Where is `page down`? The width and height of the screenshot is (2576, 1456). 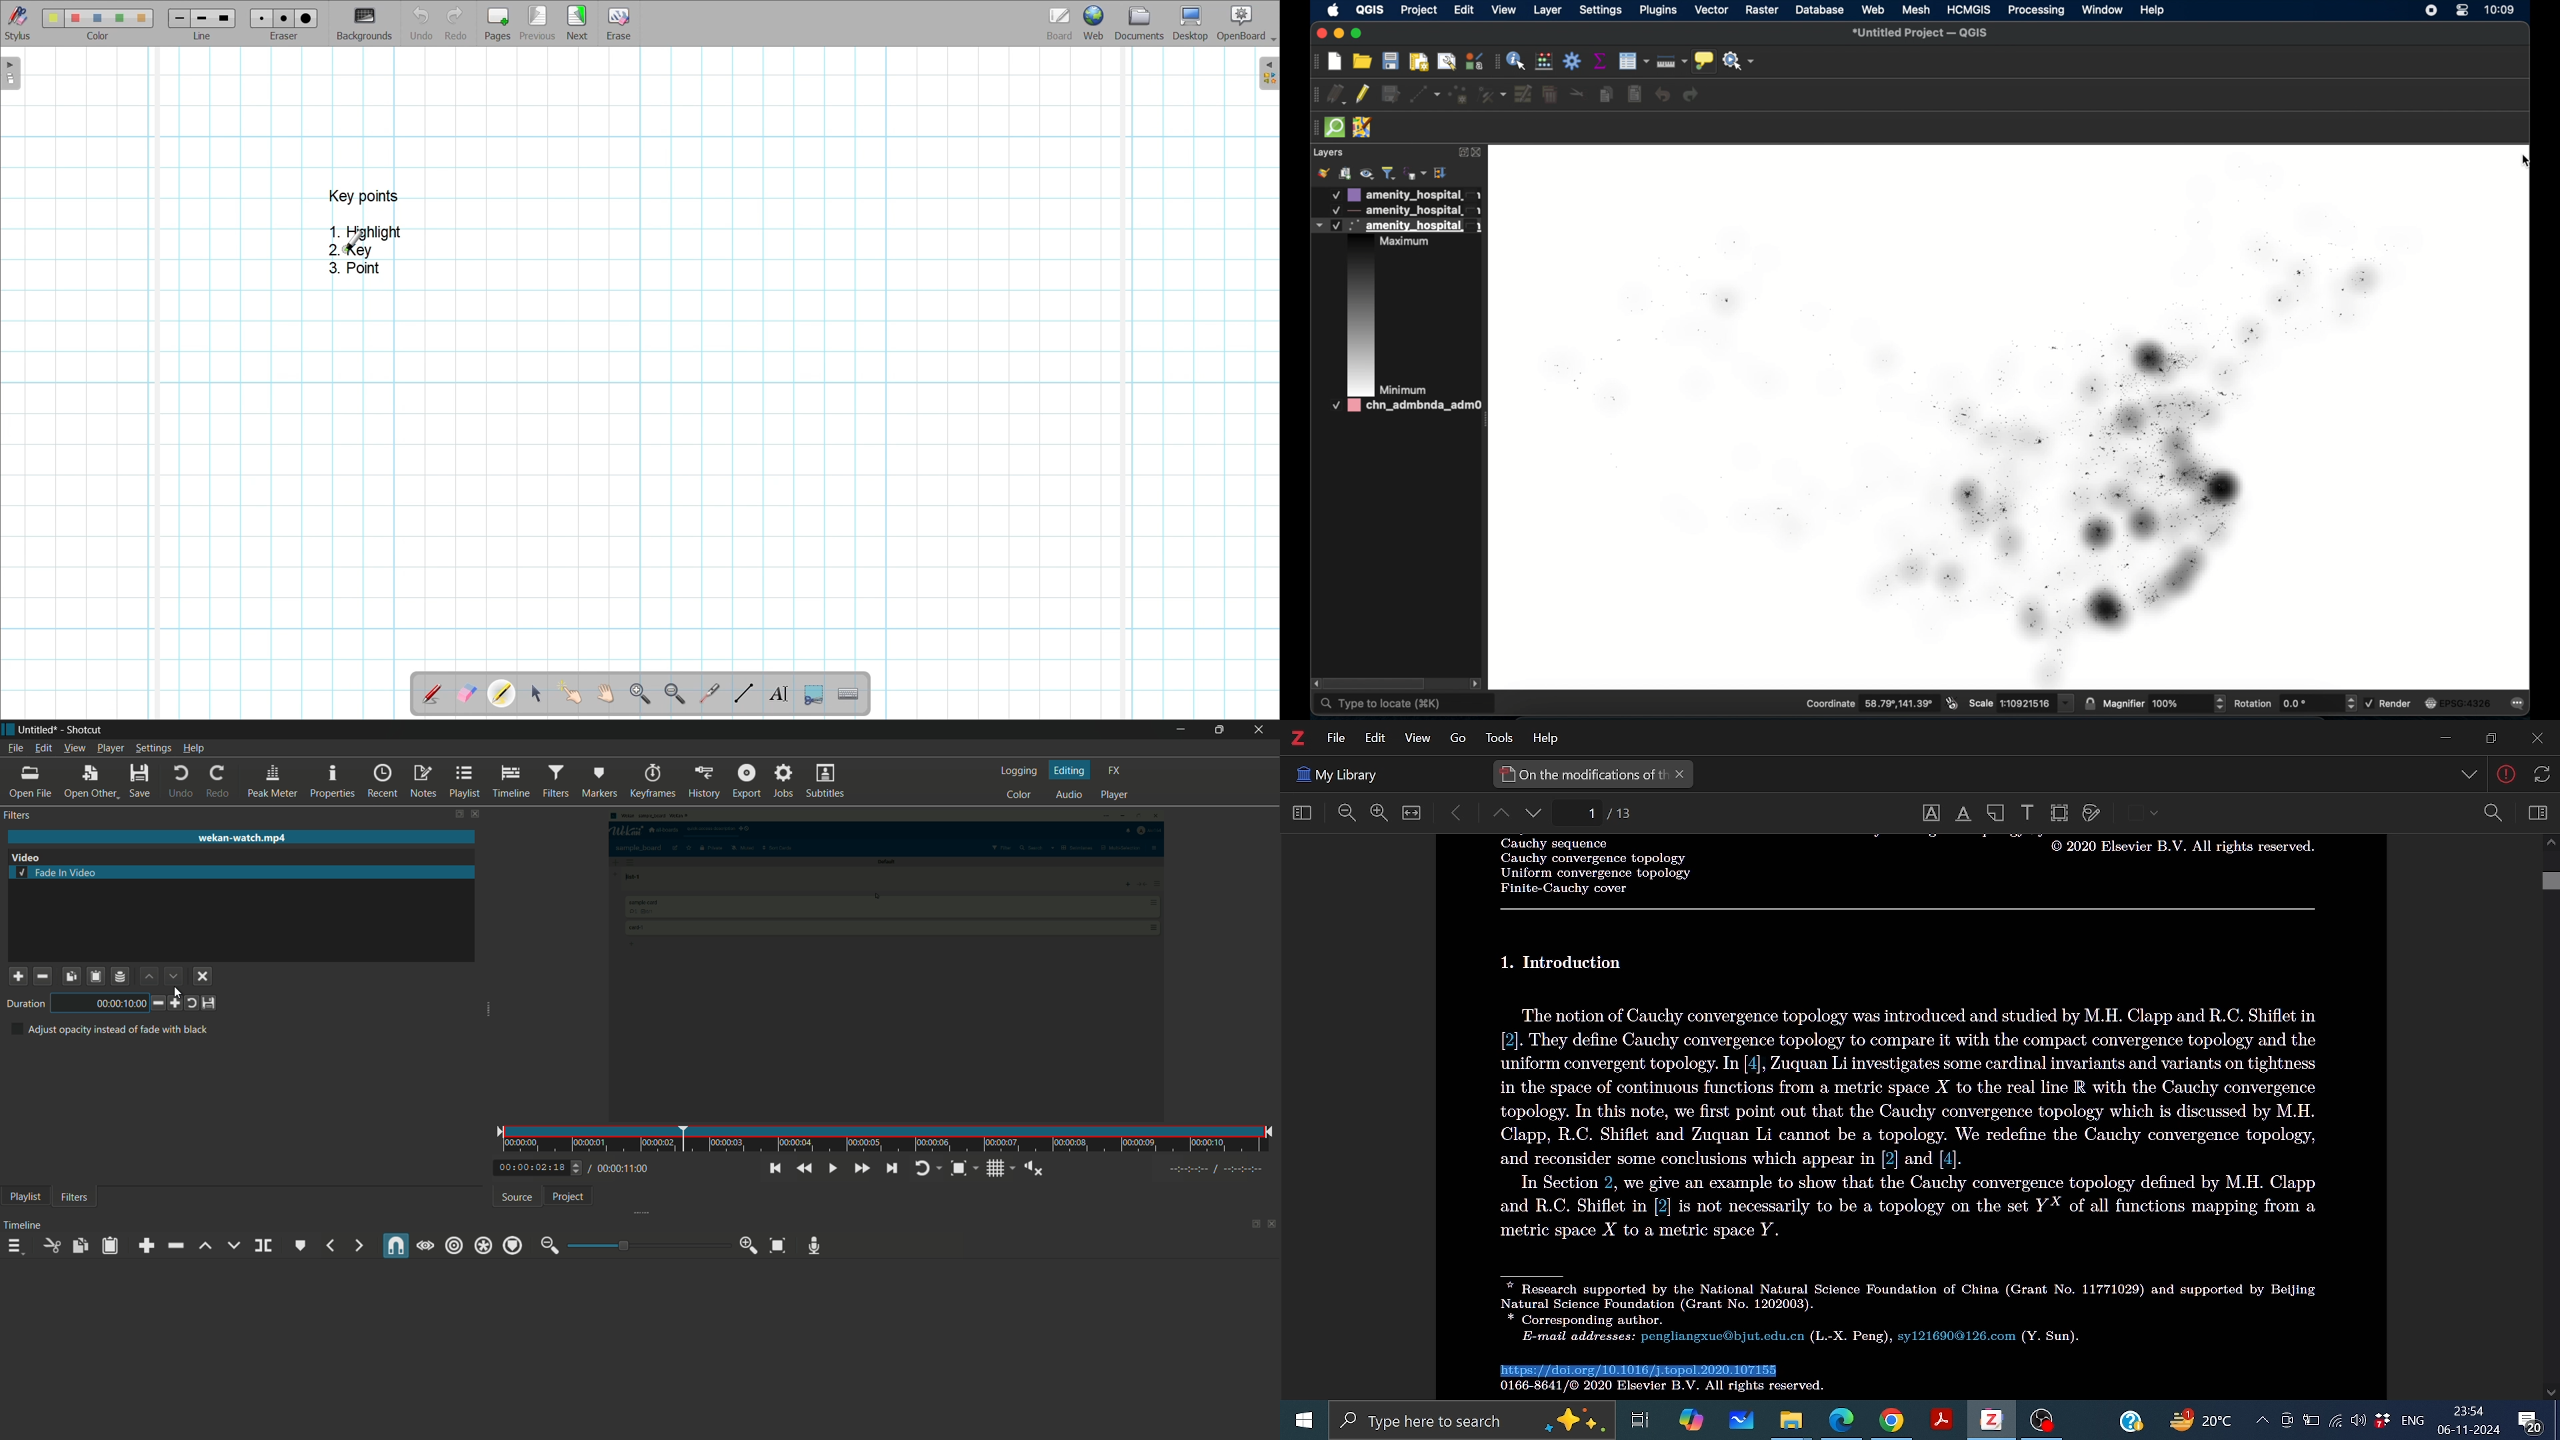 page down is located at coordinates (1536, 815).